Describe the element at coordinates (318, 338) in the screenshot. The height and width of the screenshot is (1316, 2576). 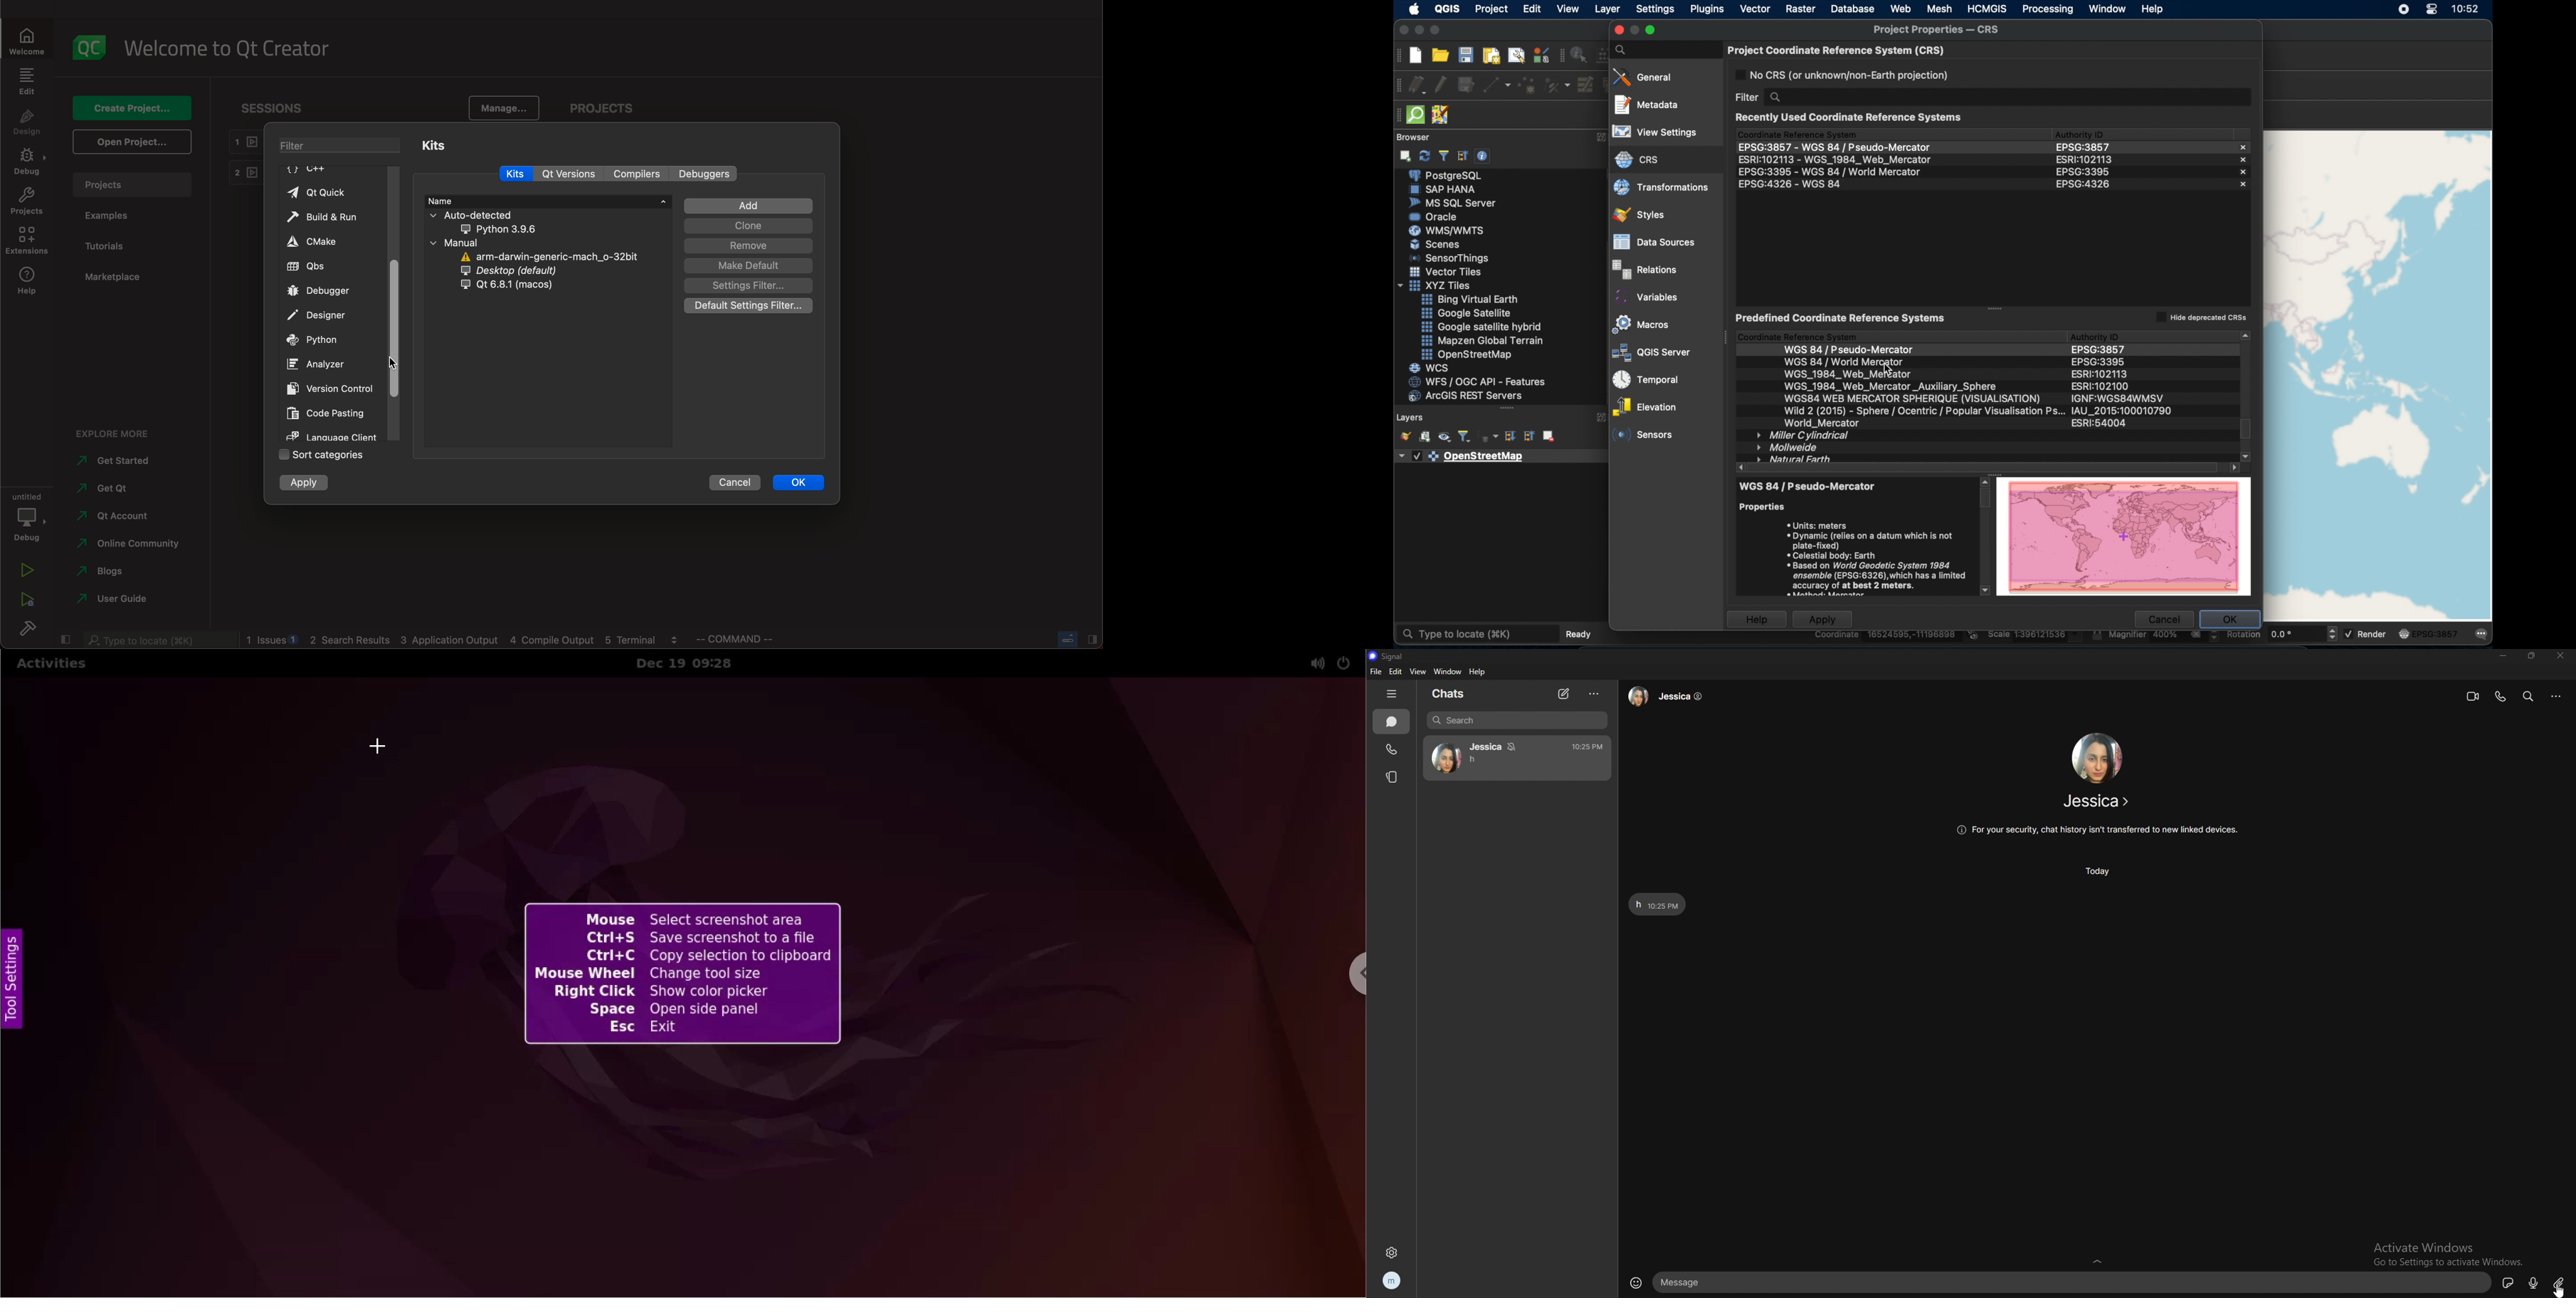
I see `python` at that location.